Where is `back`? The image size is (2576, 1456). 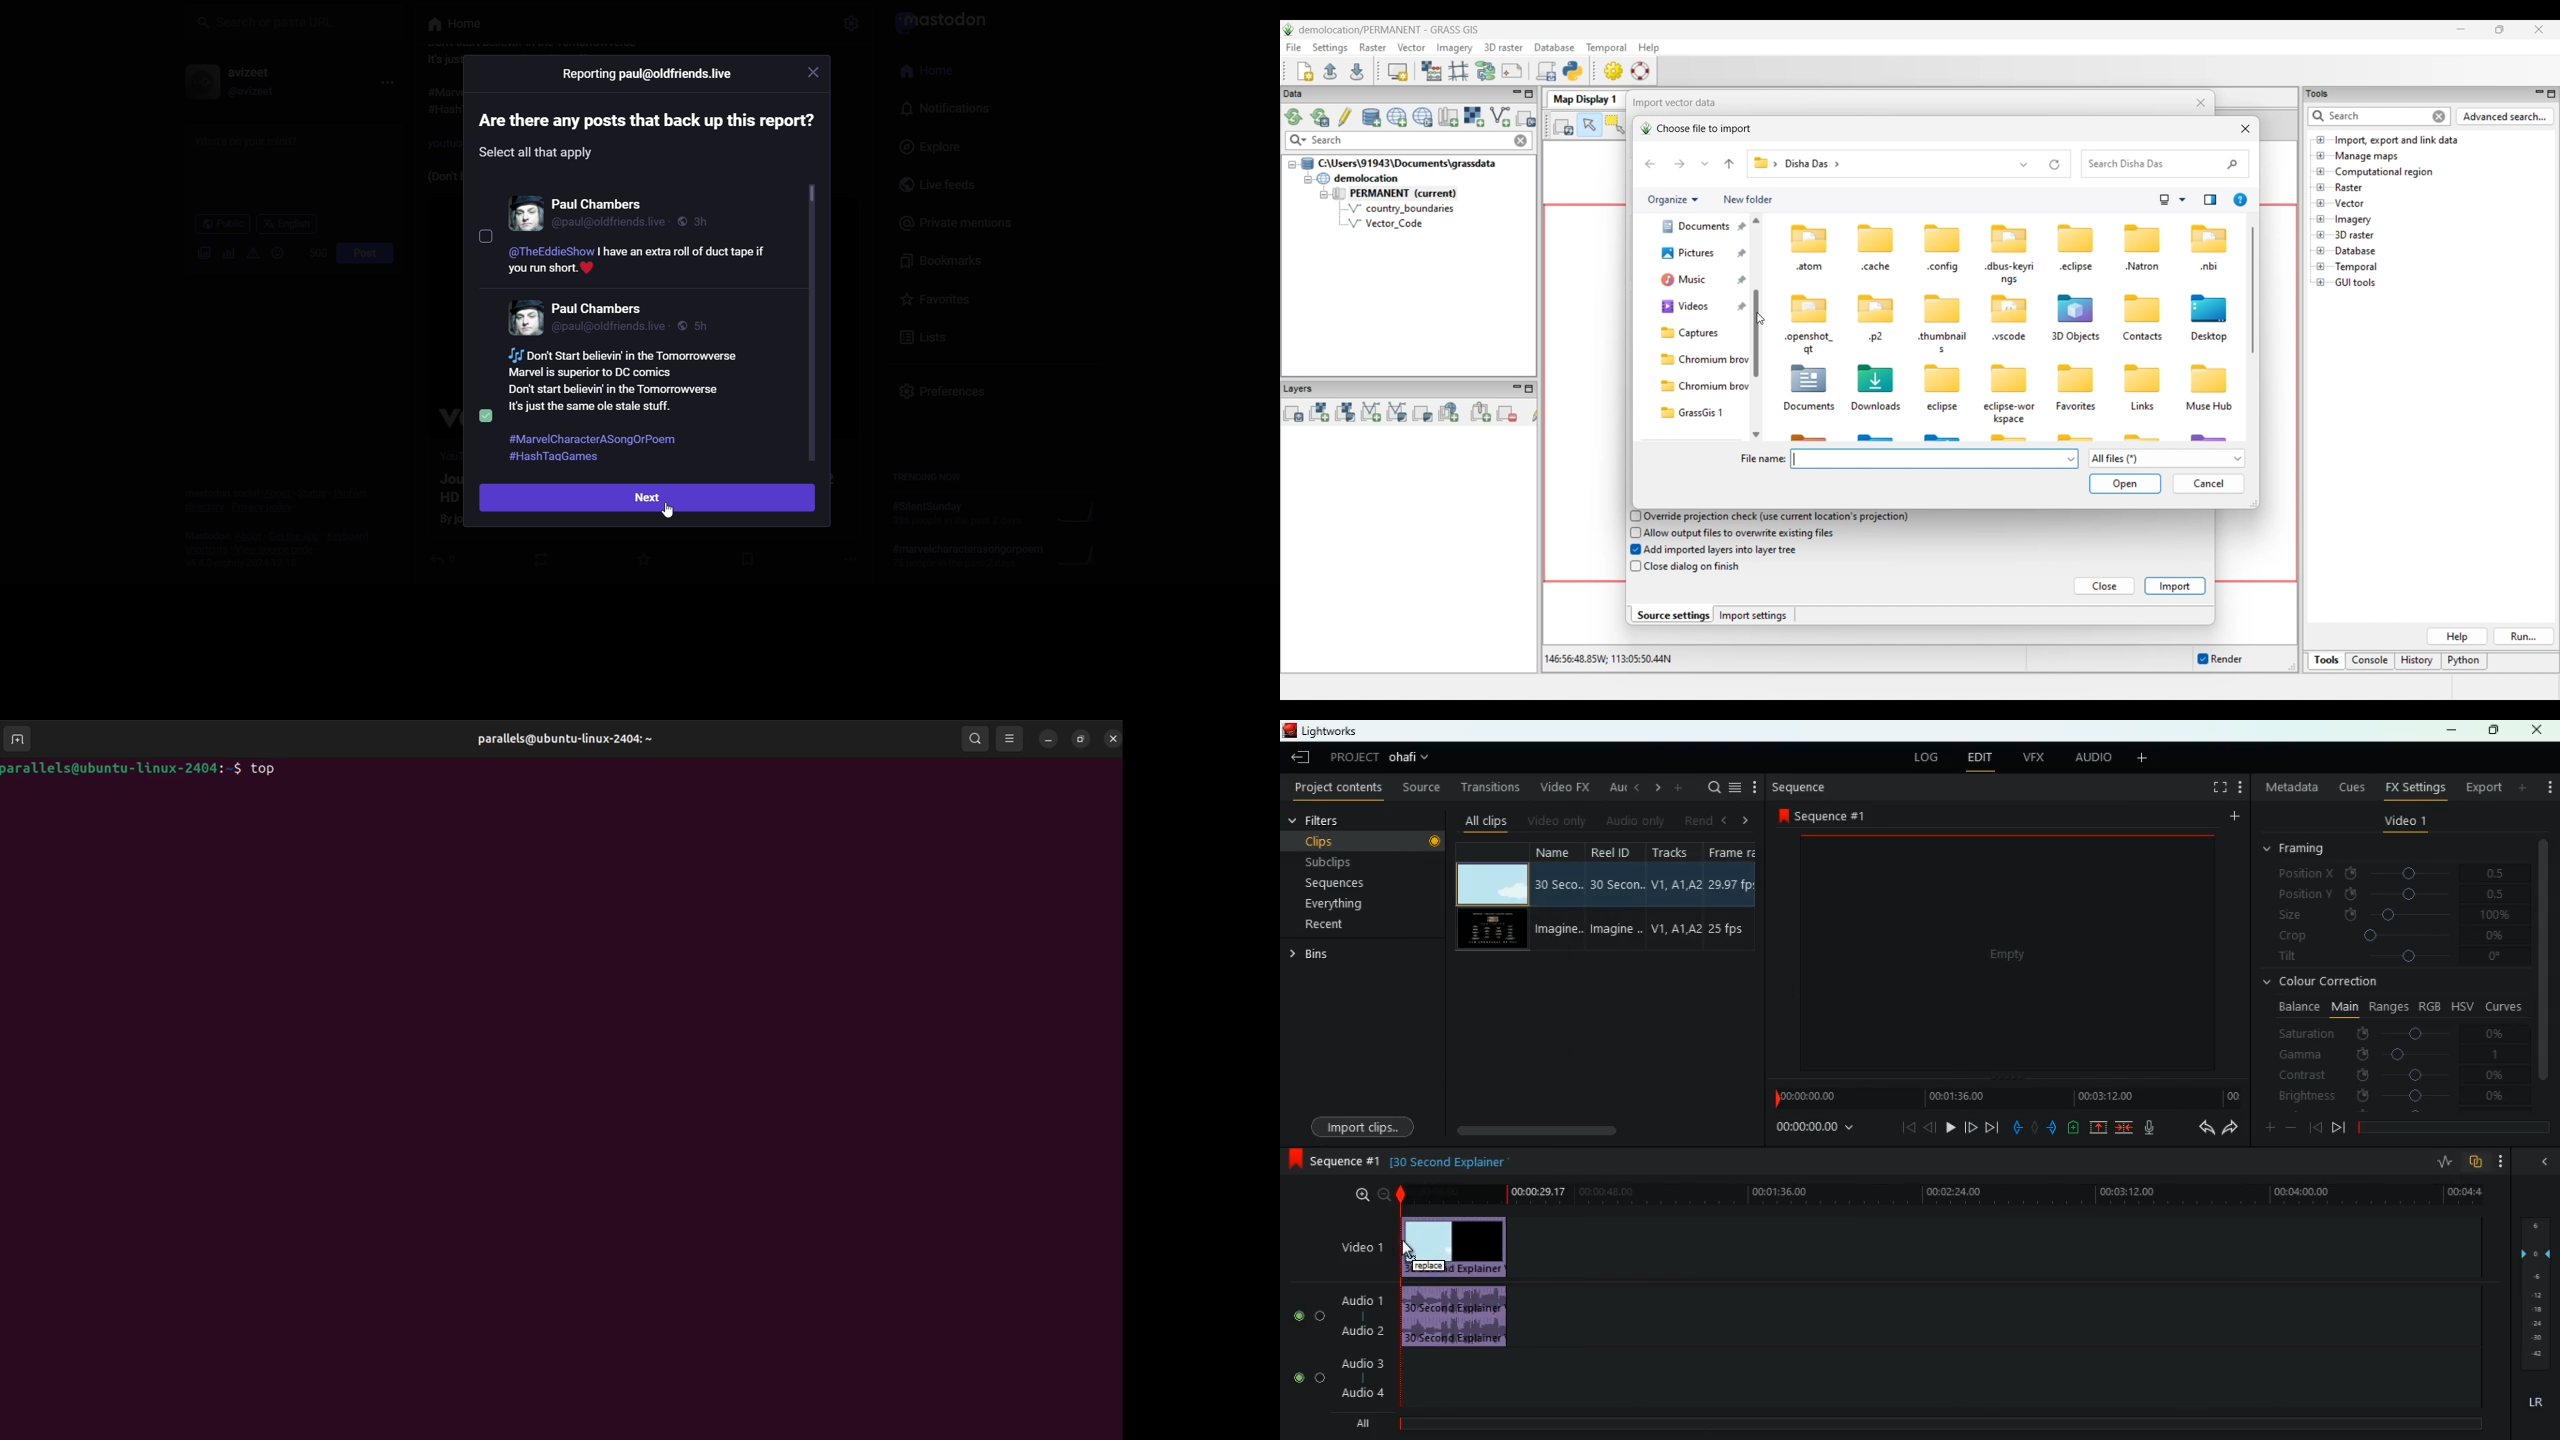 back is located at coordinates (1303, 759).